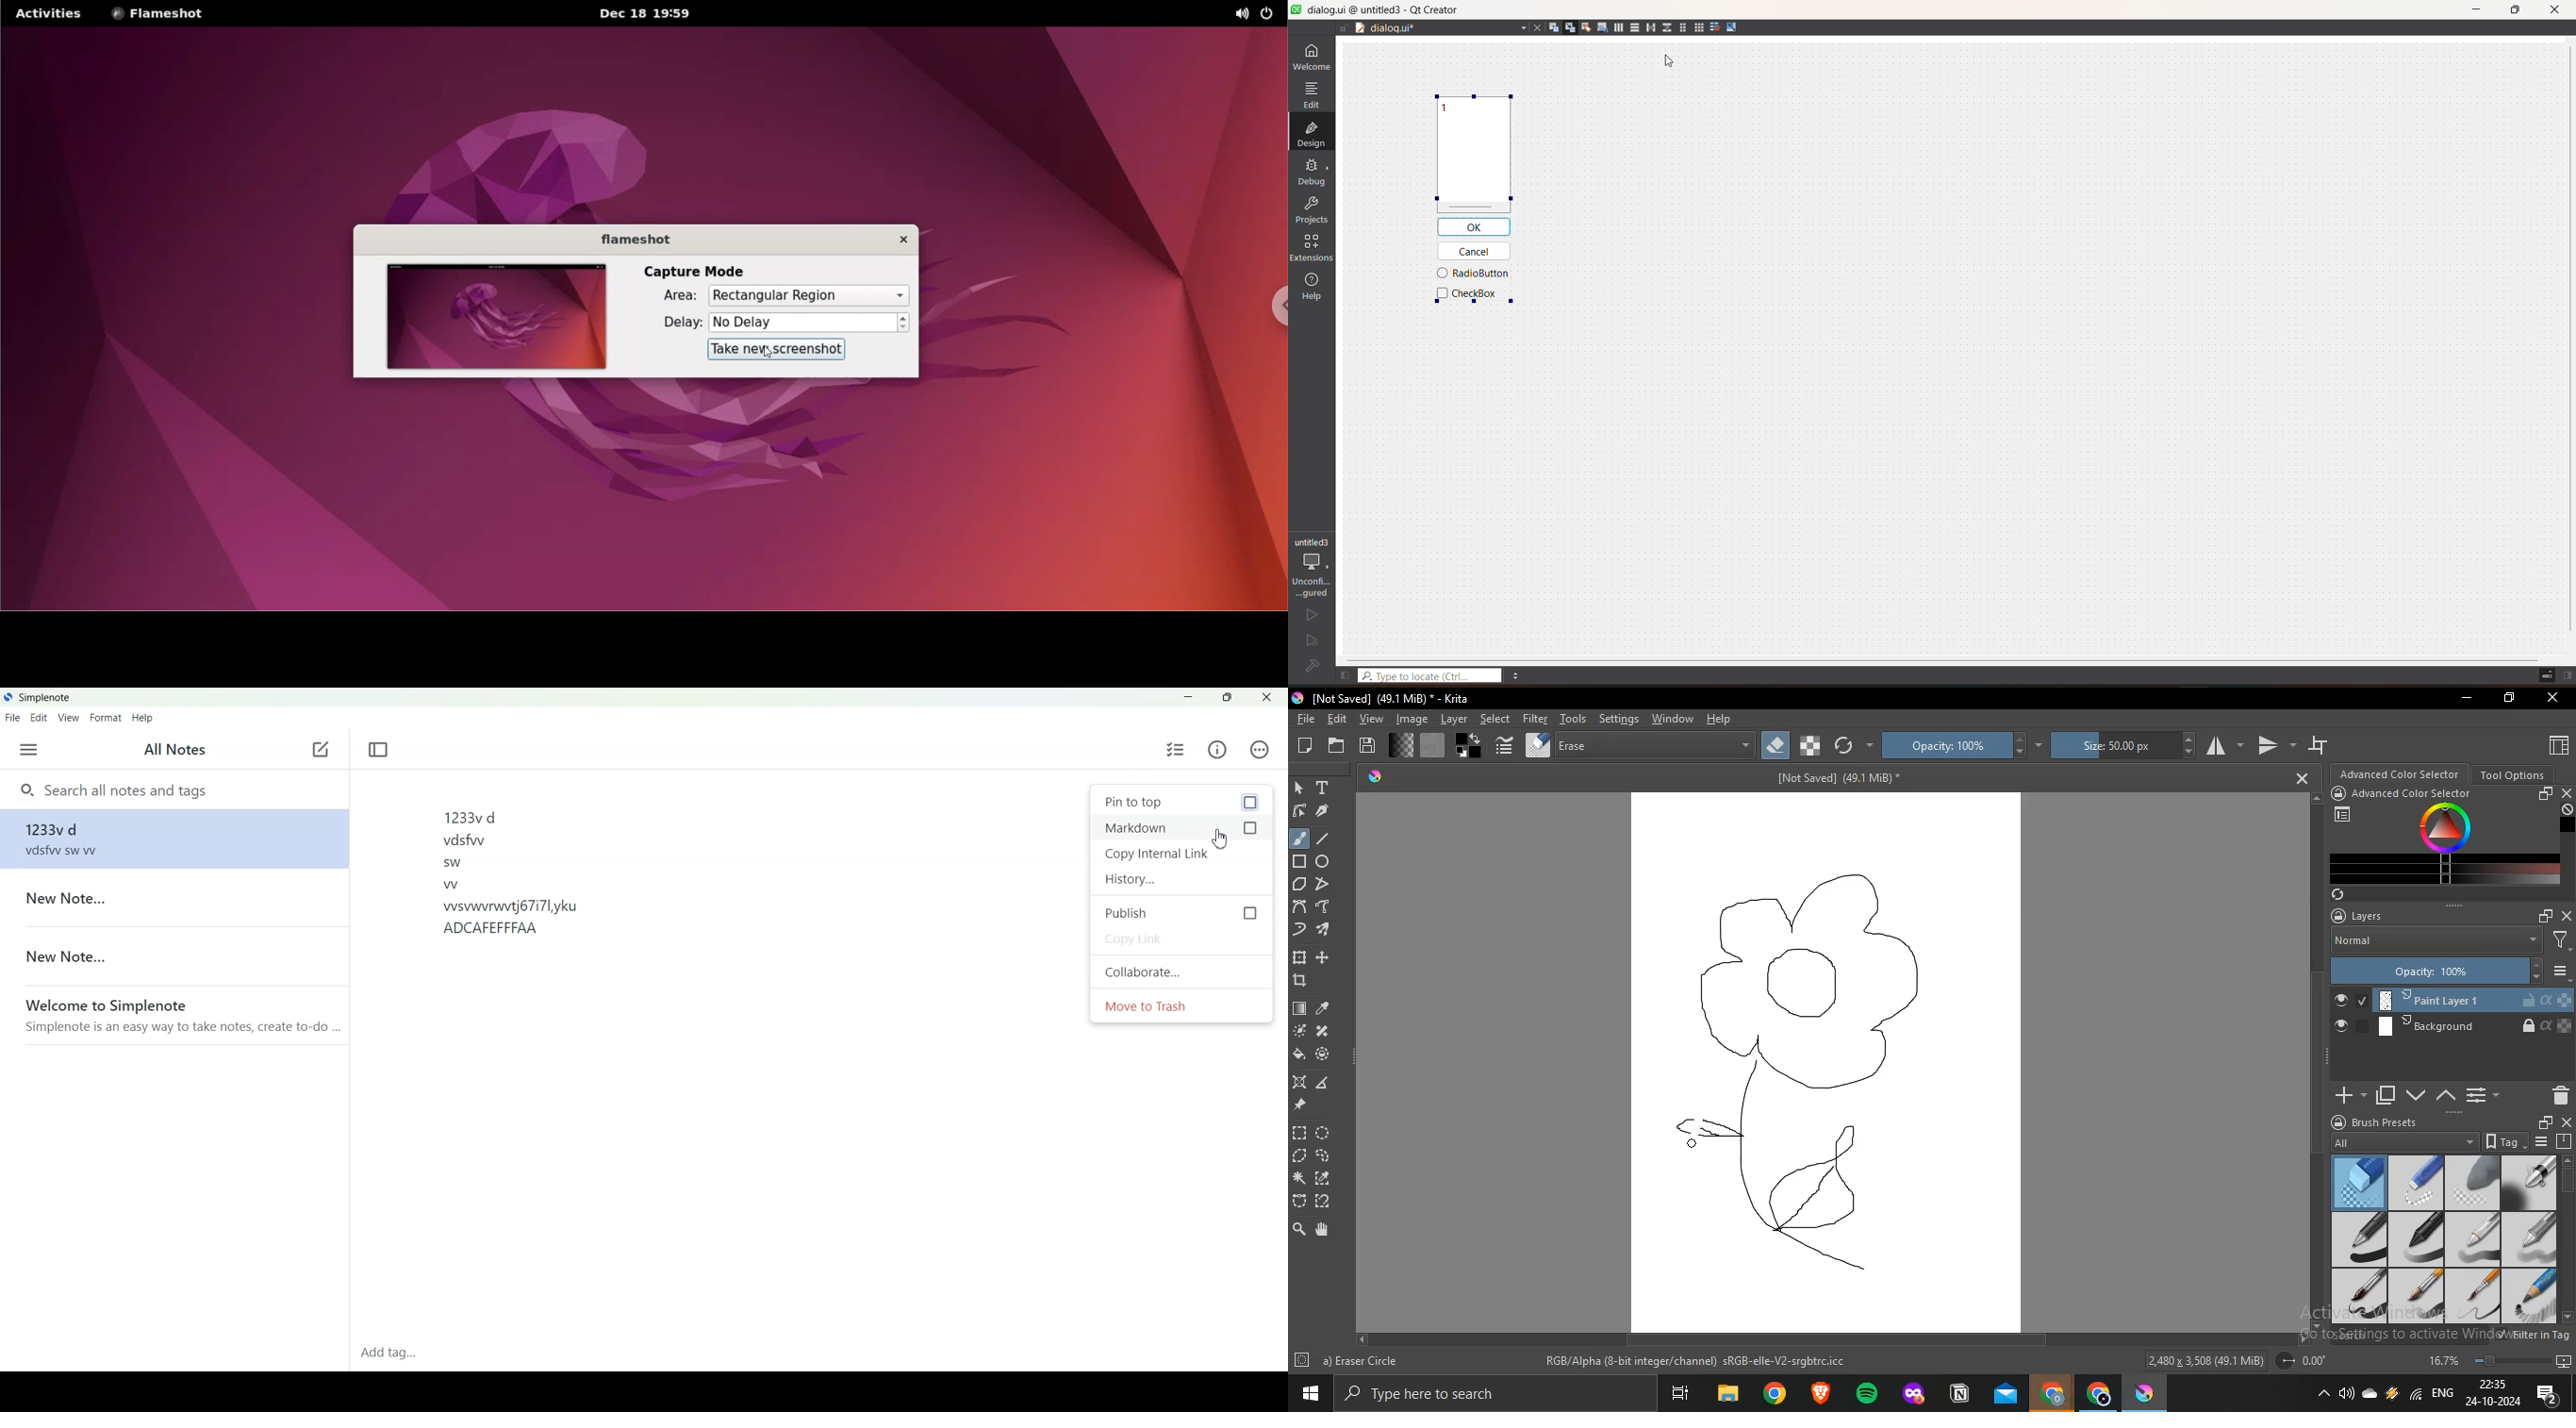 This screenshot has width=2576, height=1428. Describe the element at coordinates (1324, 1009) in the screenshot. I see `sample color from layer or image` at that location.